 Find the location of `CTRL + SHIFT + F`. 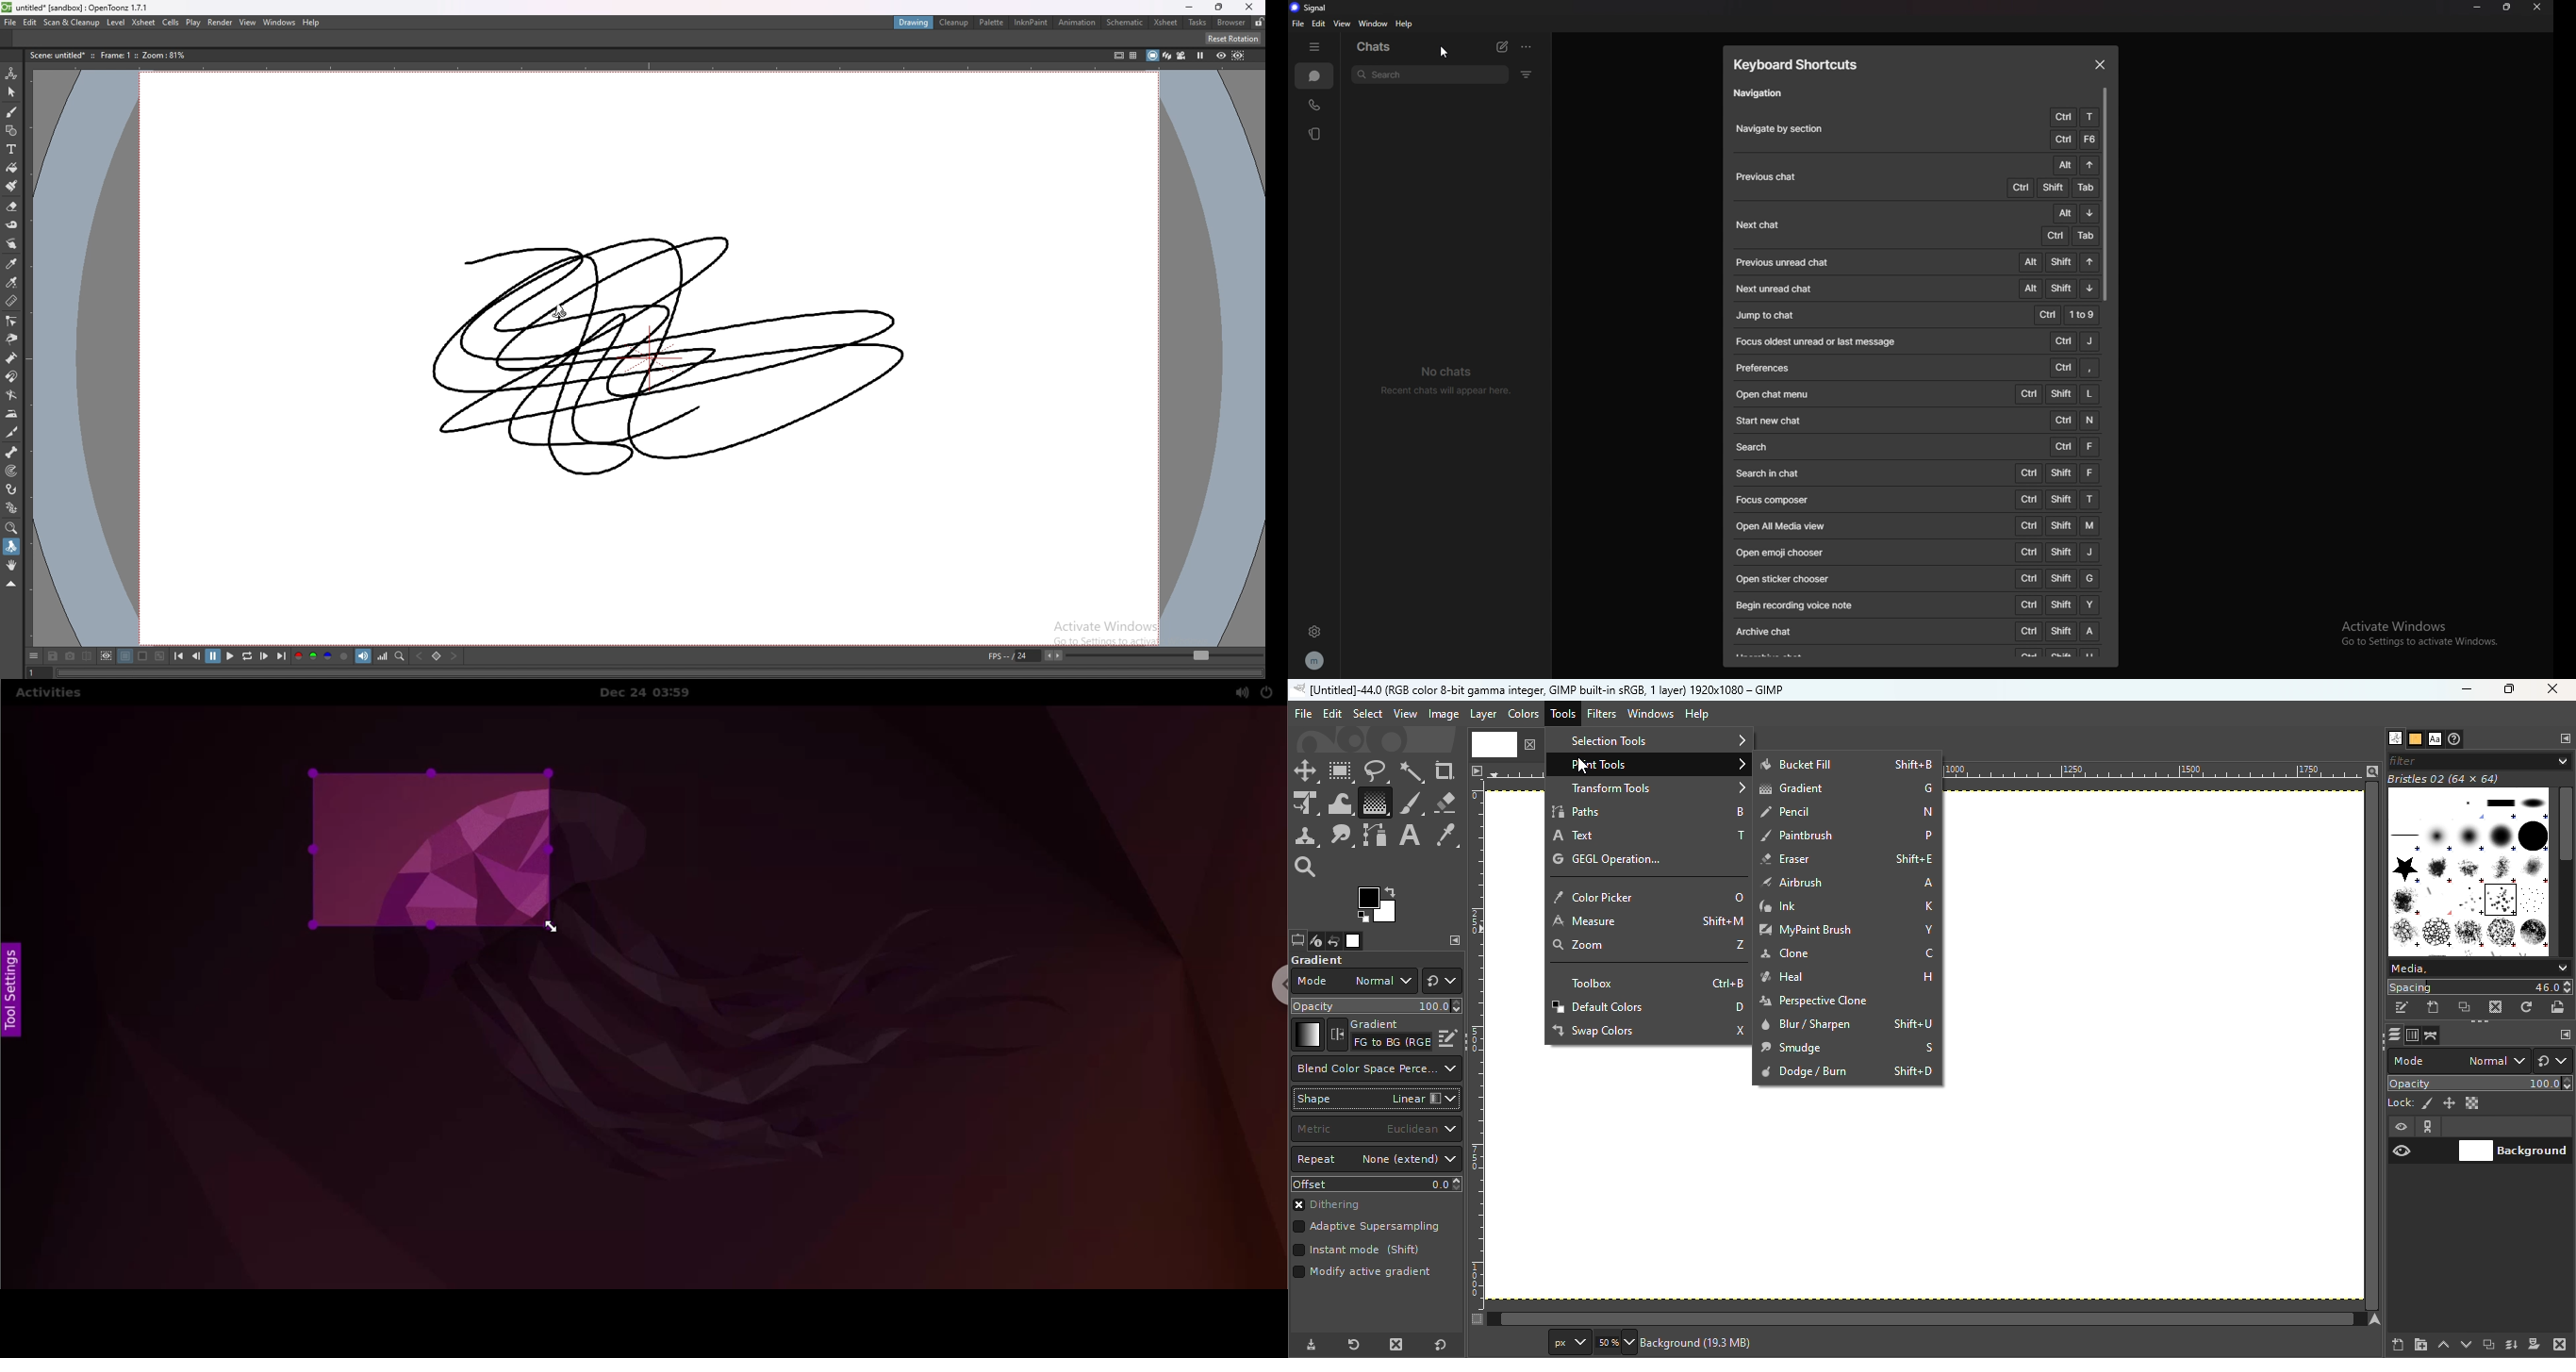

CTRL + SHIFT + F is located at coordinates (2057, 473).